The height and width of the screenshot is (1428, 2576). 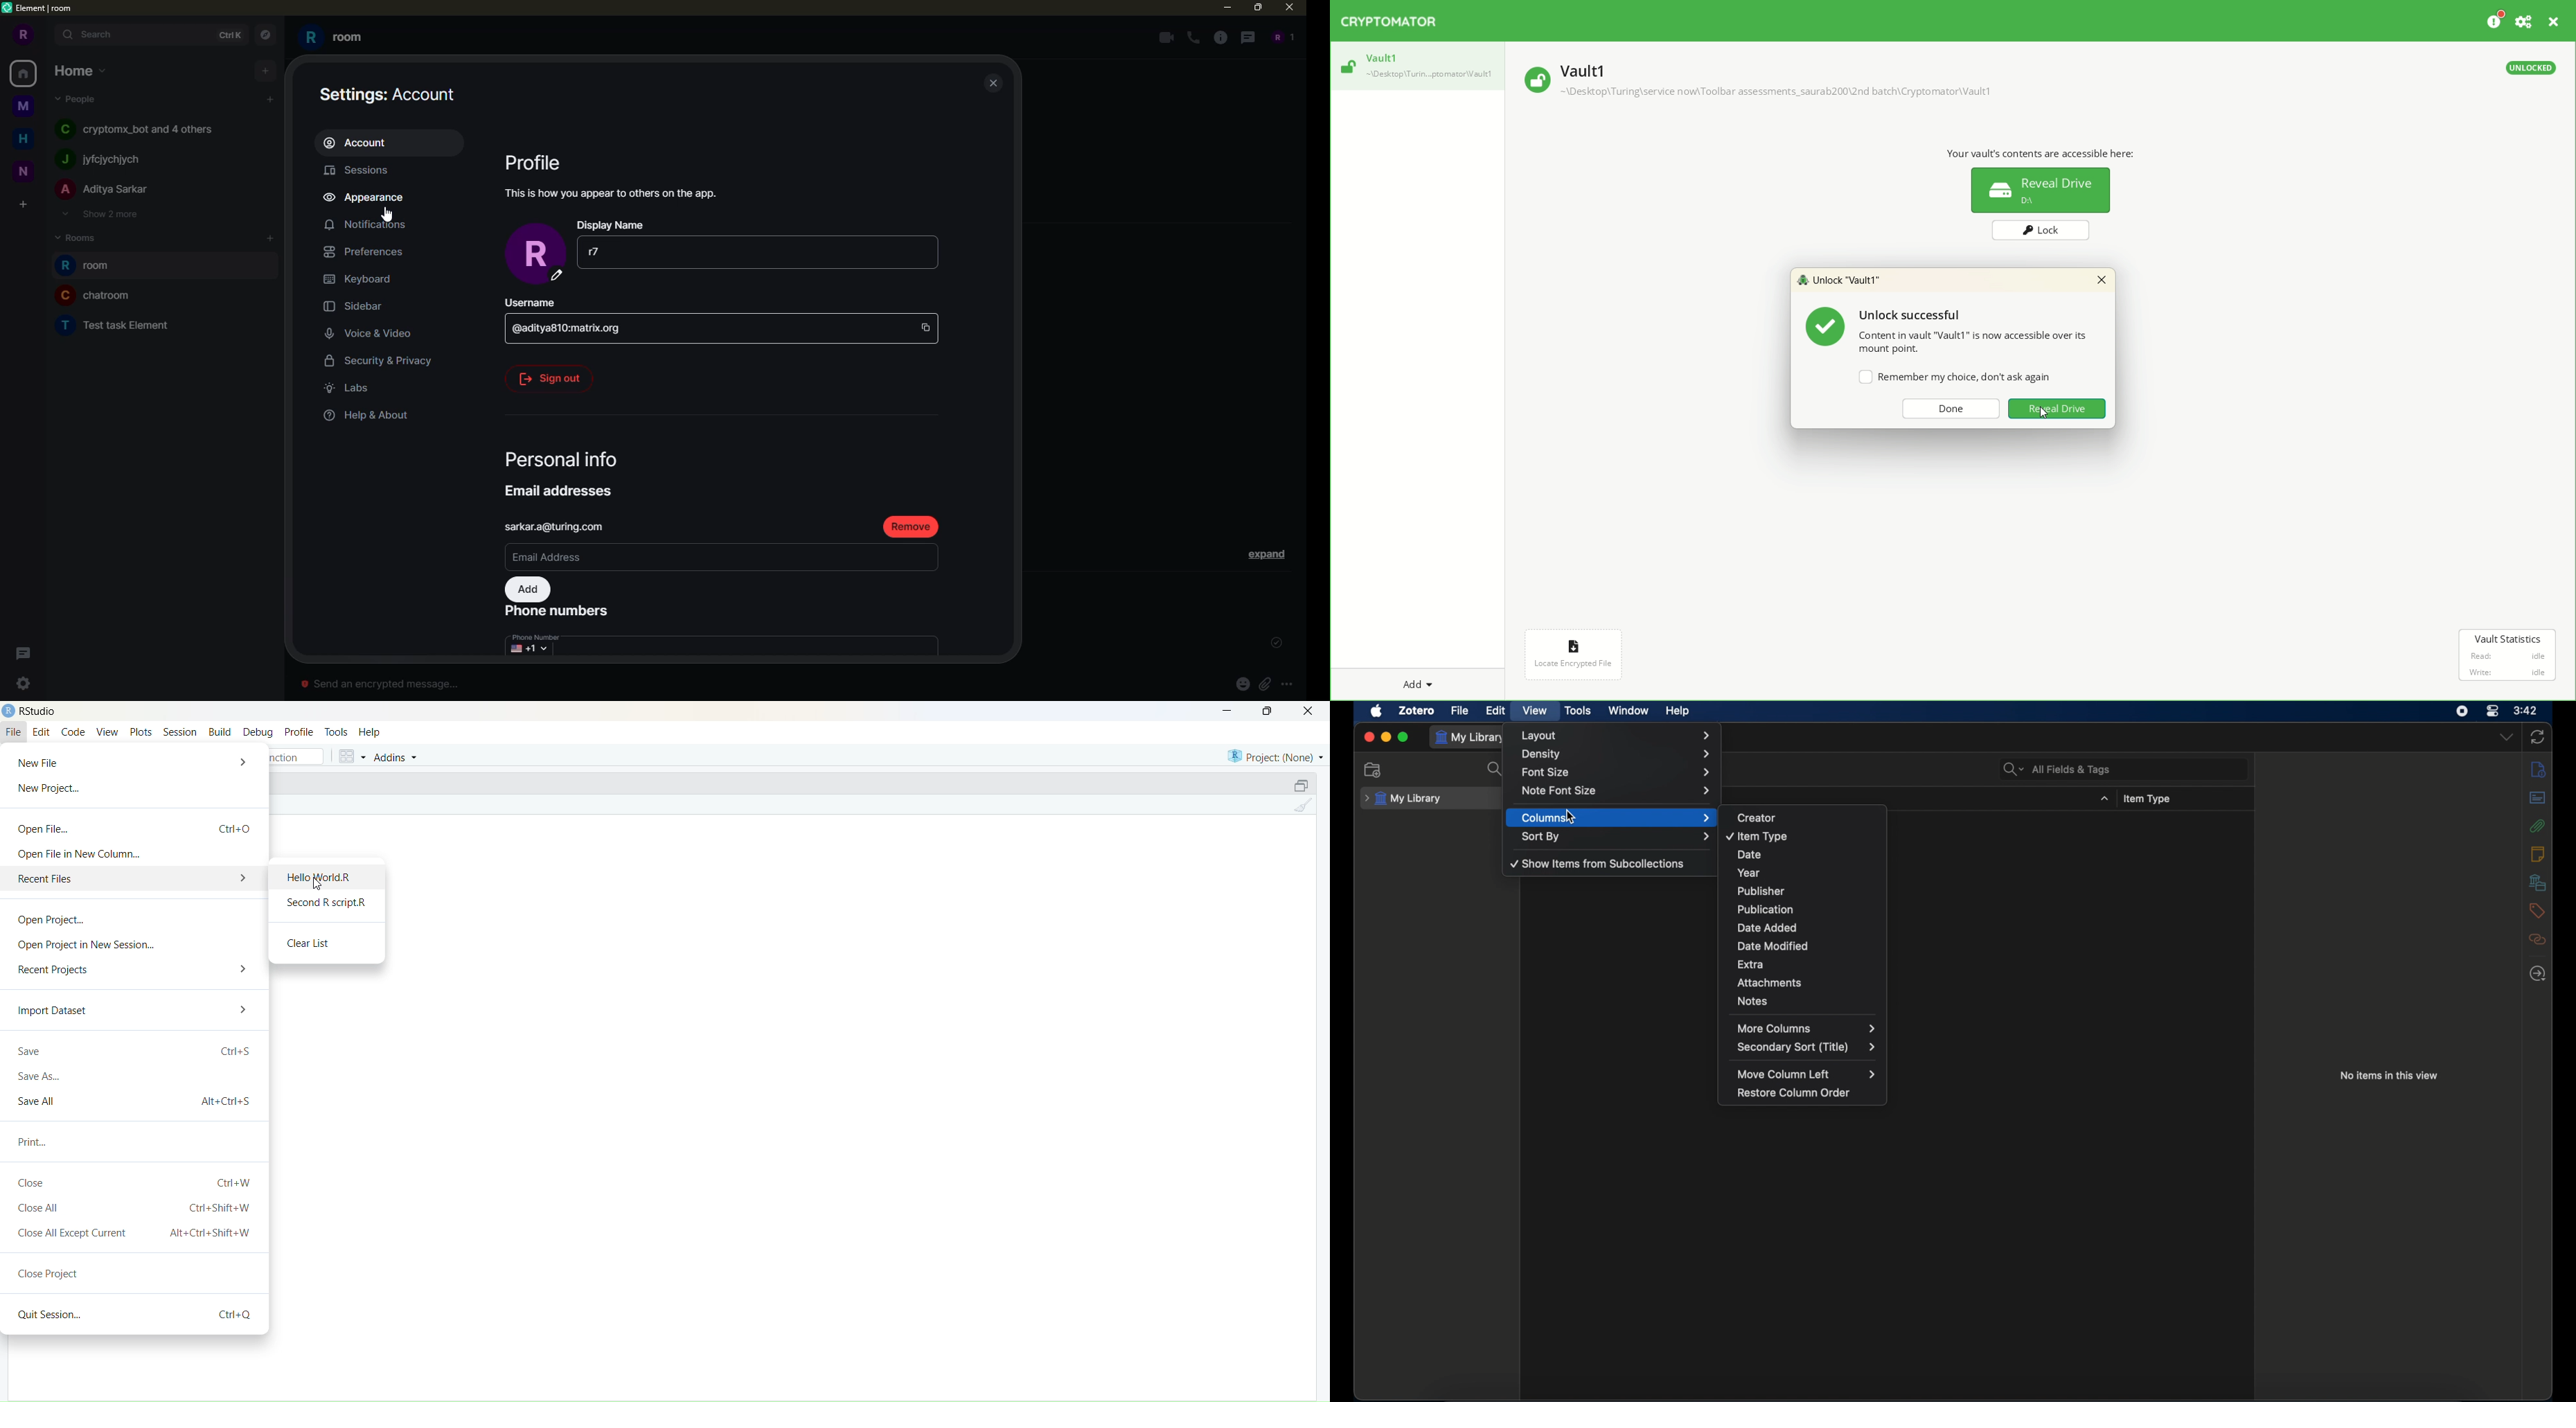 I want to click on Close All Ctrl+Shift+W, so click(x=137, y=1208).